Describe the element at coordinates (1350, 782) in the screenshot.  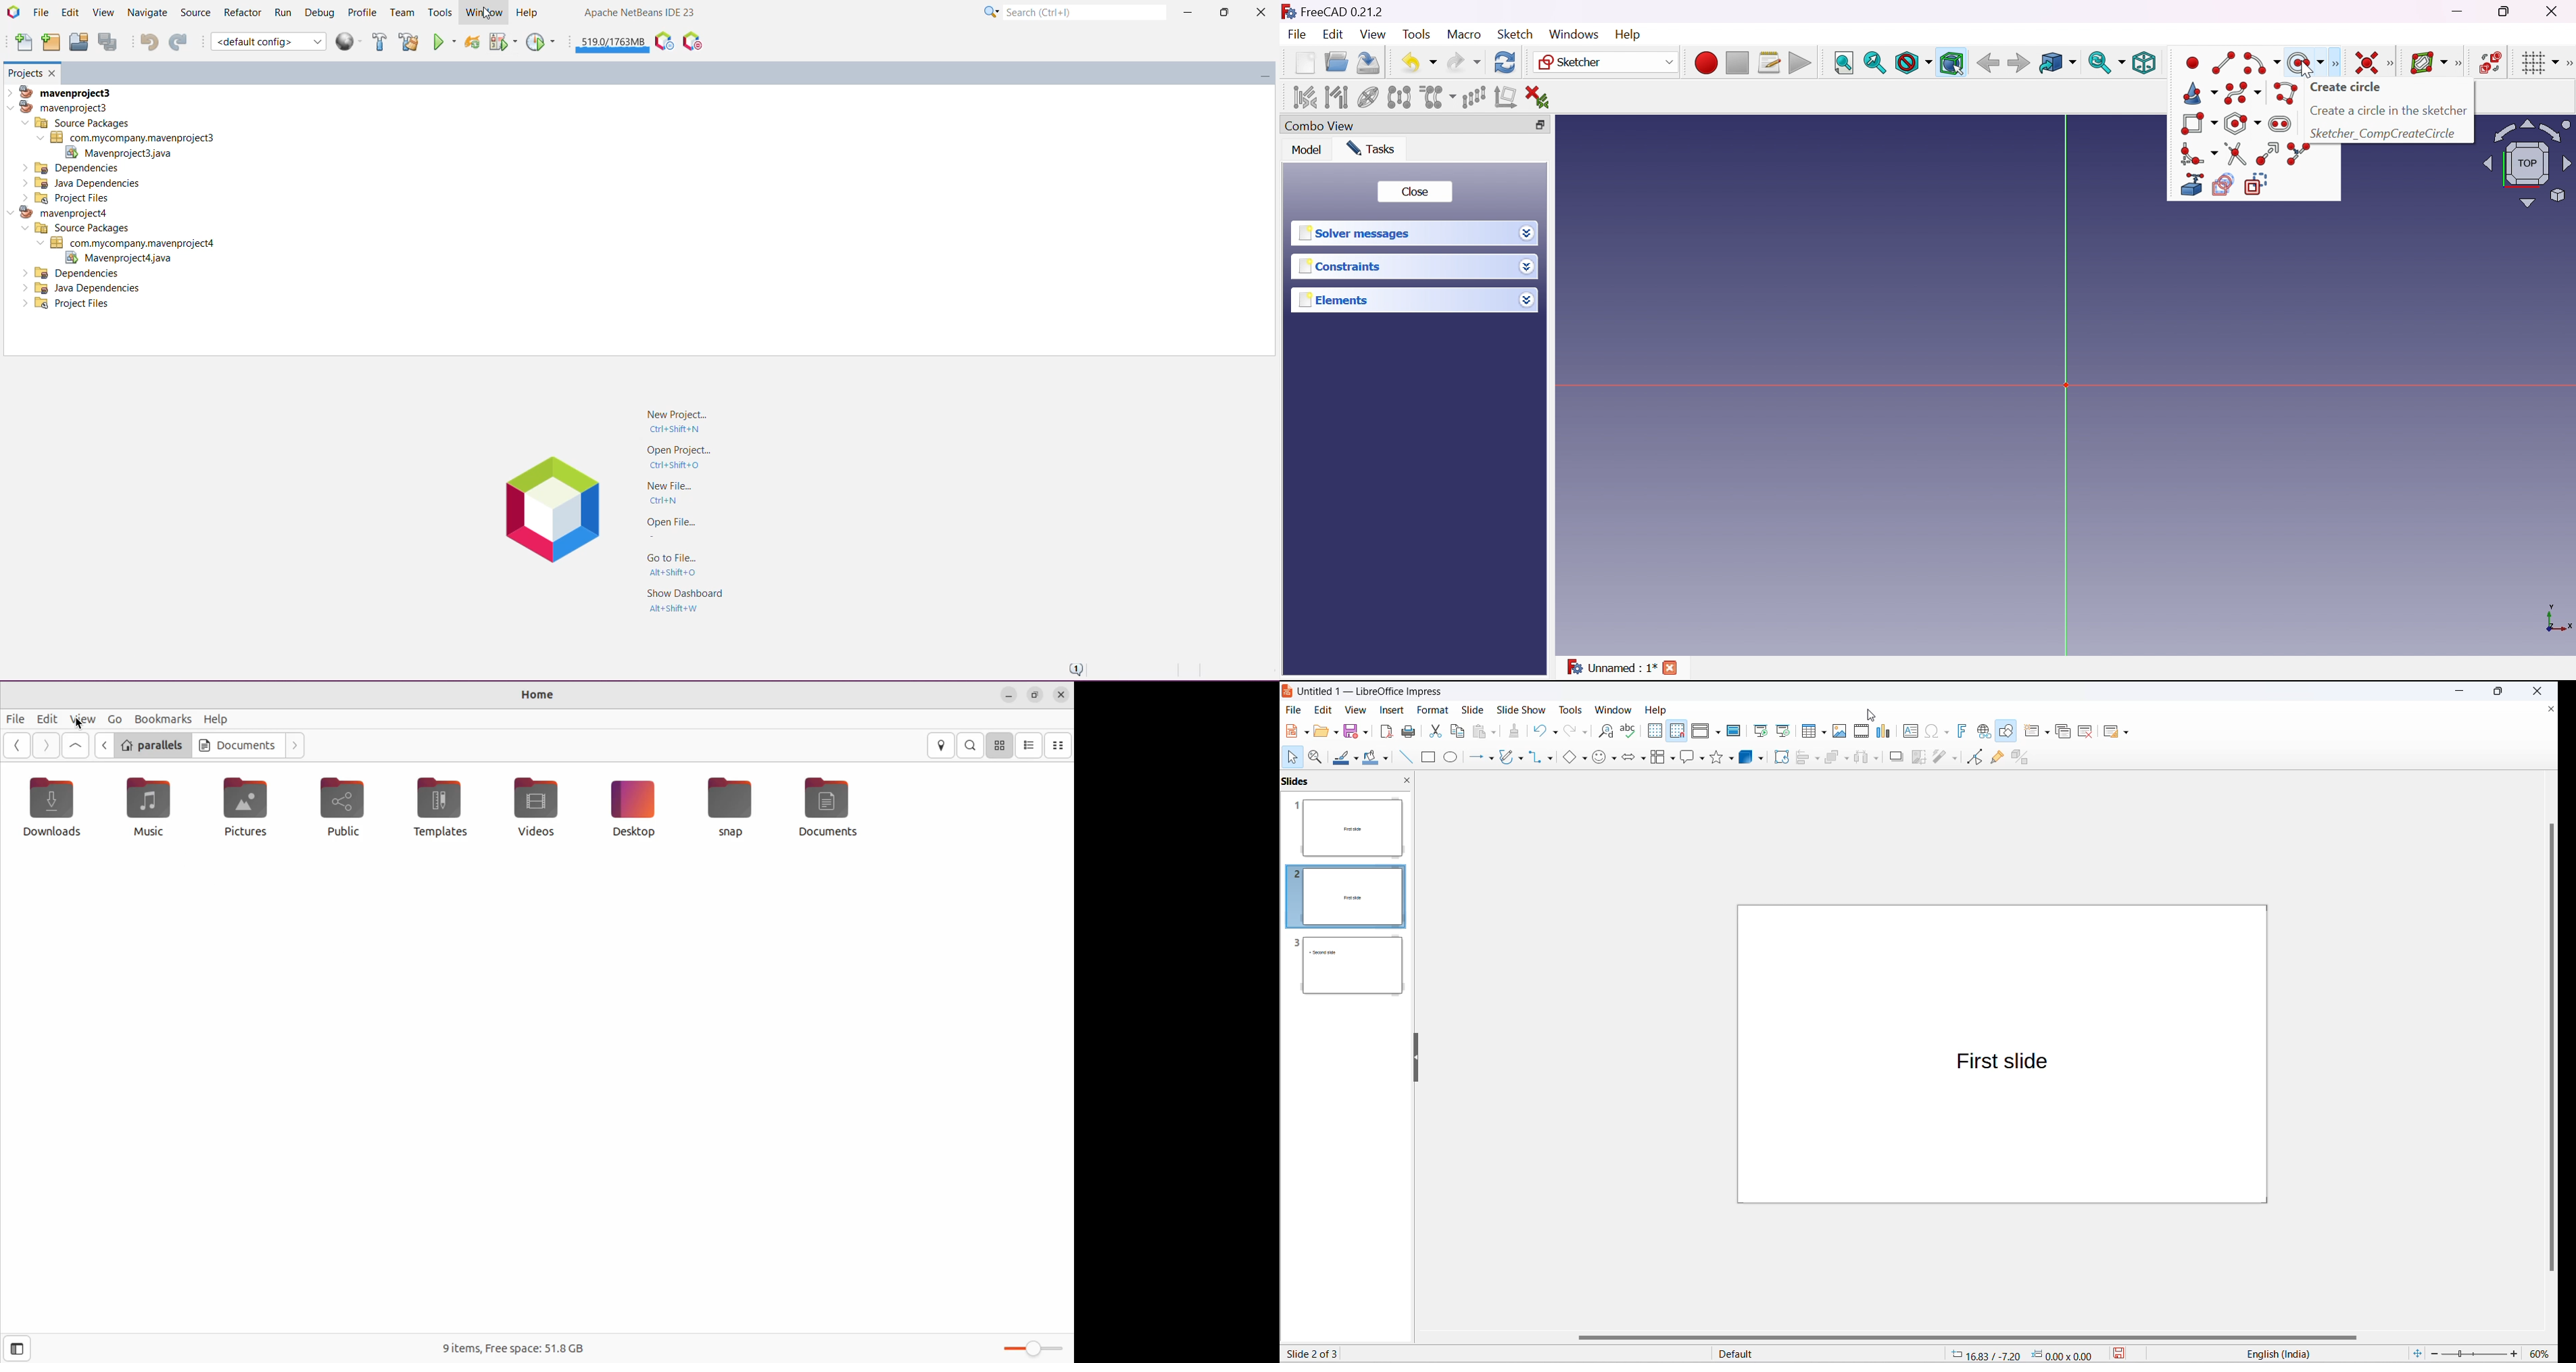
I see `slides and close slide icon` at that location.